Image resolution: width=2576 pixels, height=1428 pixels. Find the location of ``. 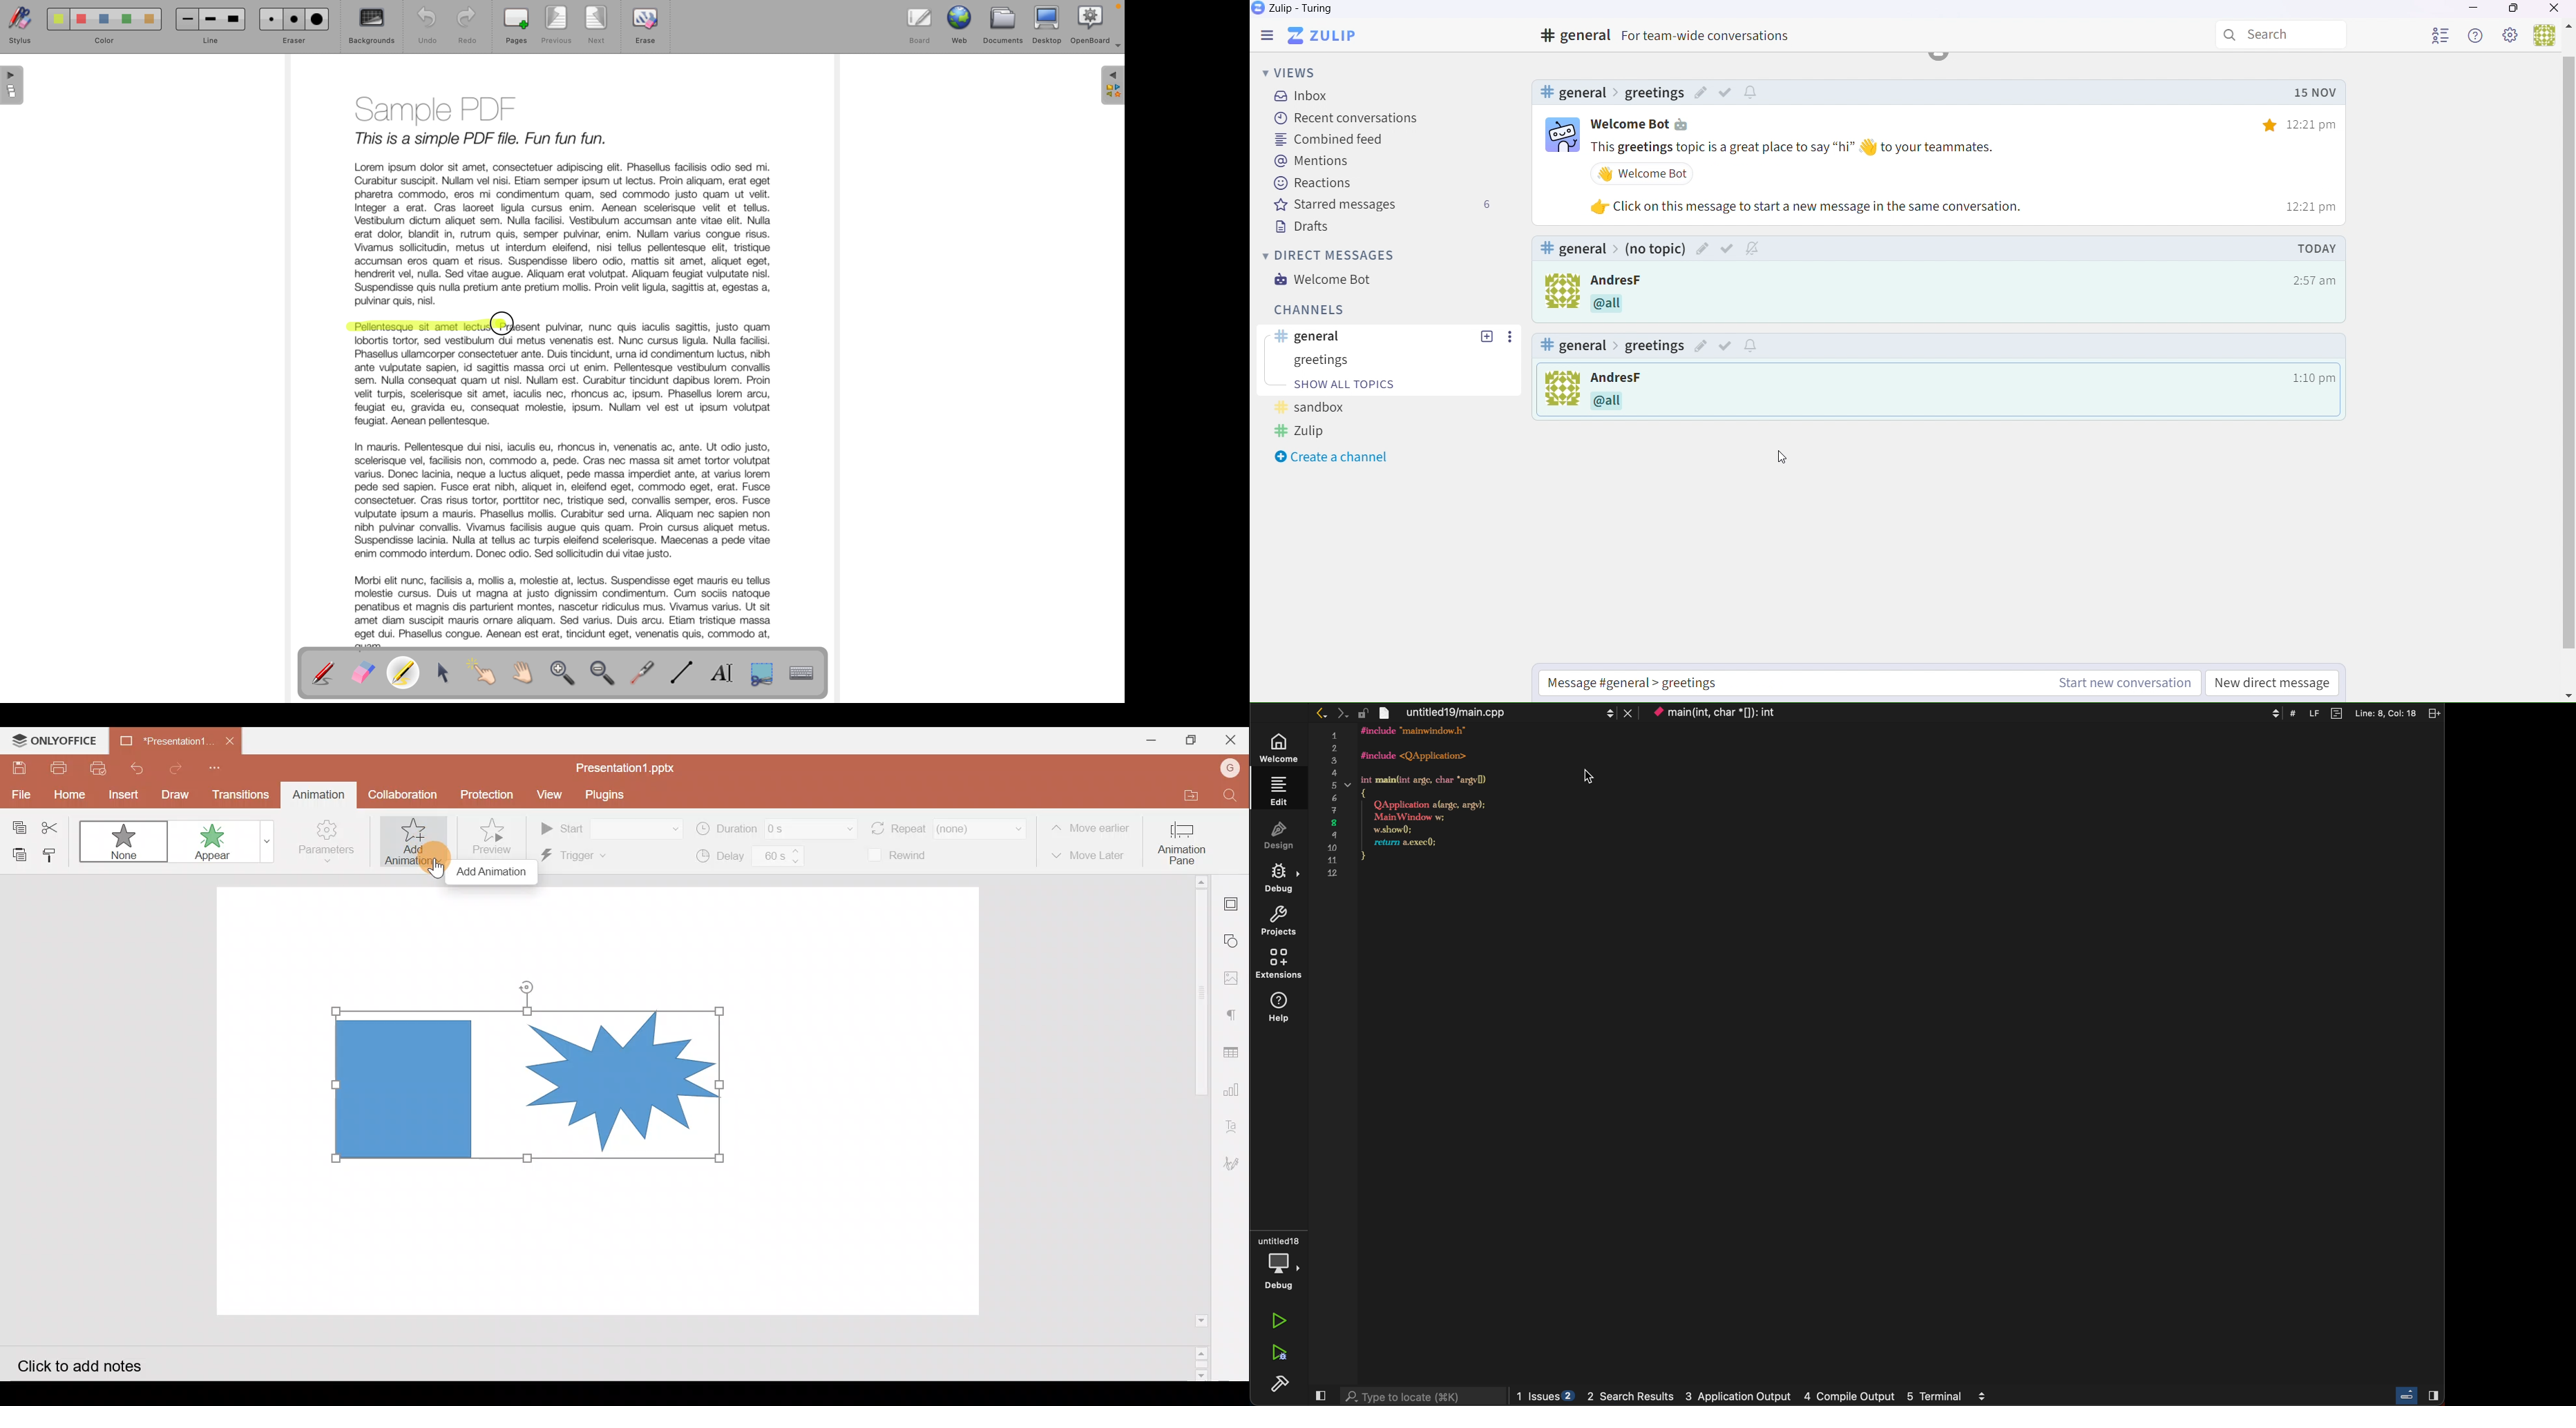

 is located at coordinates (1797, 148).